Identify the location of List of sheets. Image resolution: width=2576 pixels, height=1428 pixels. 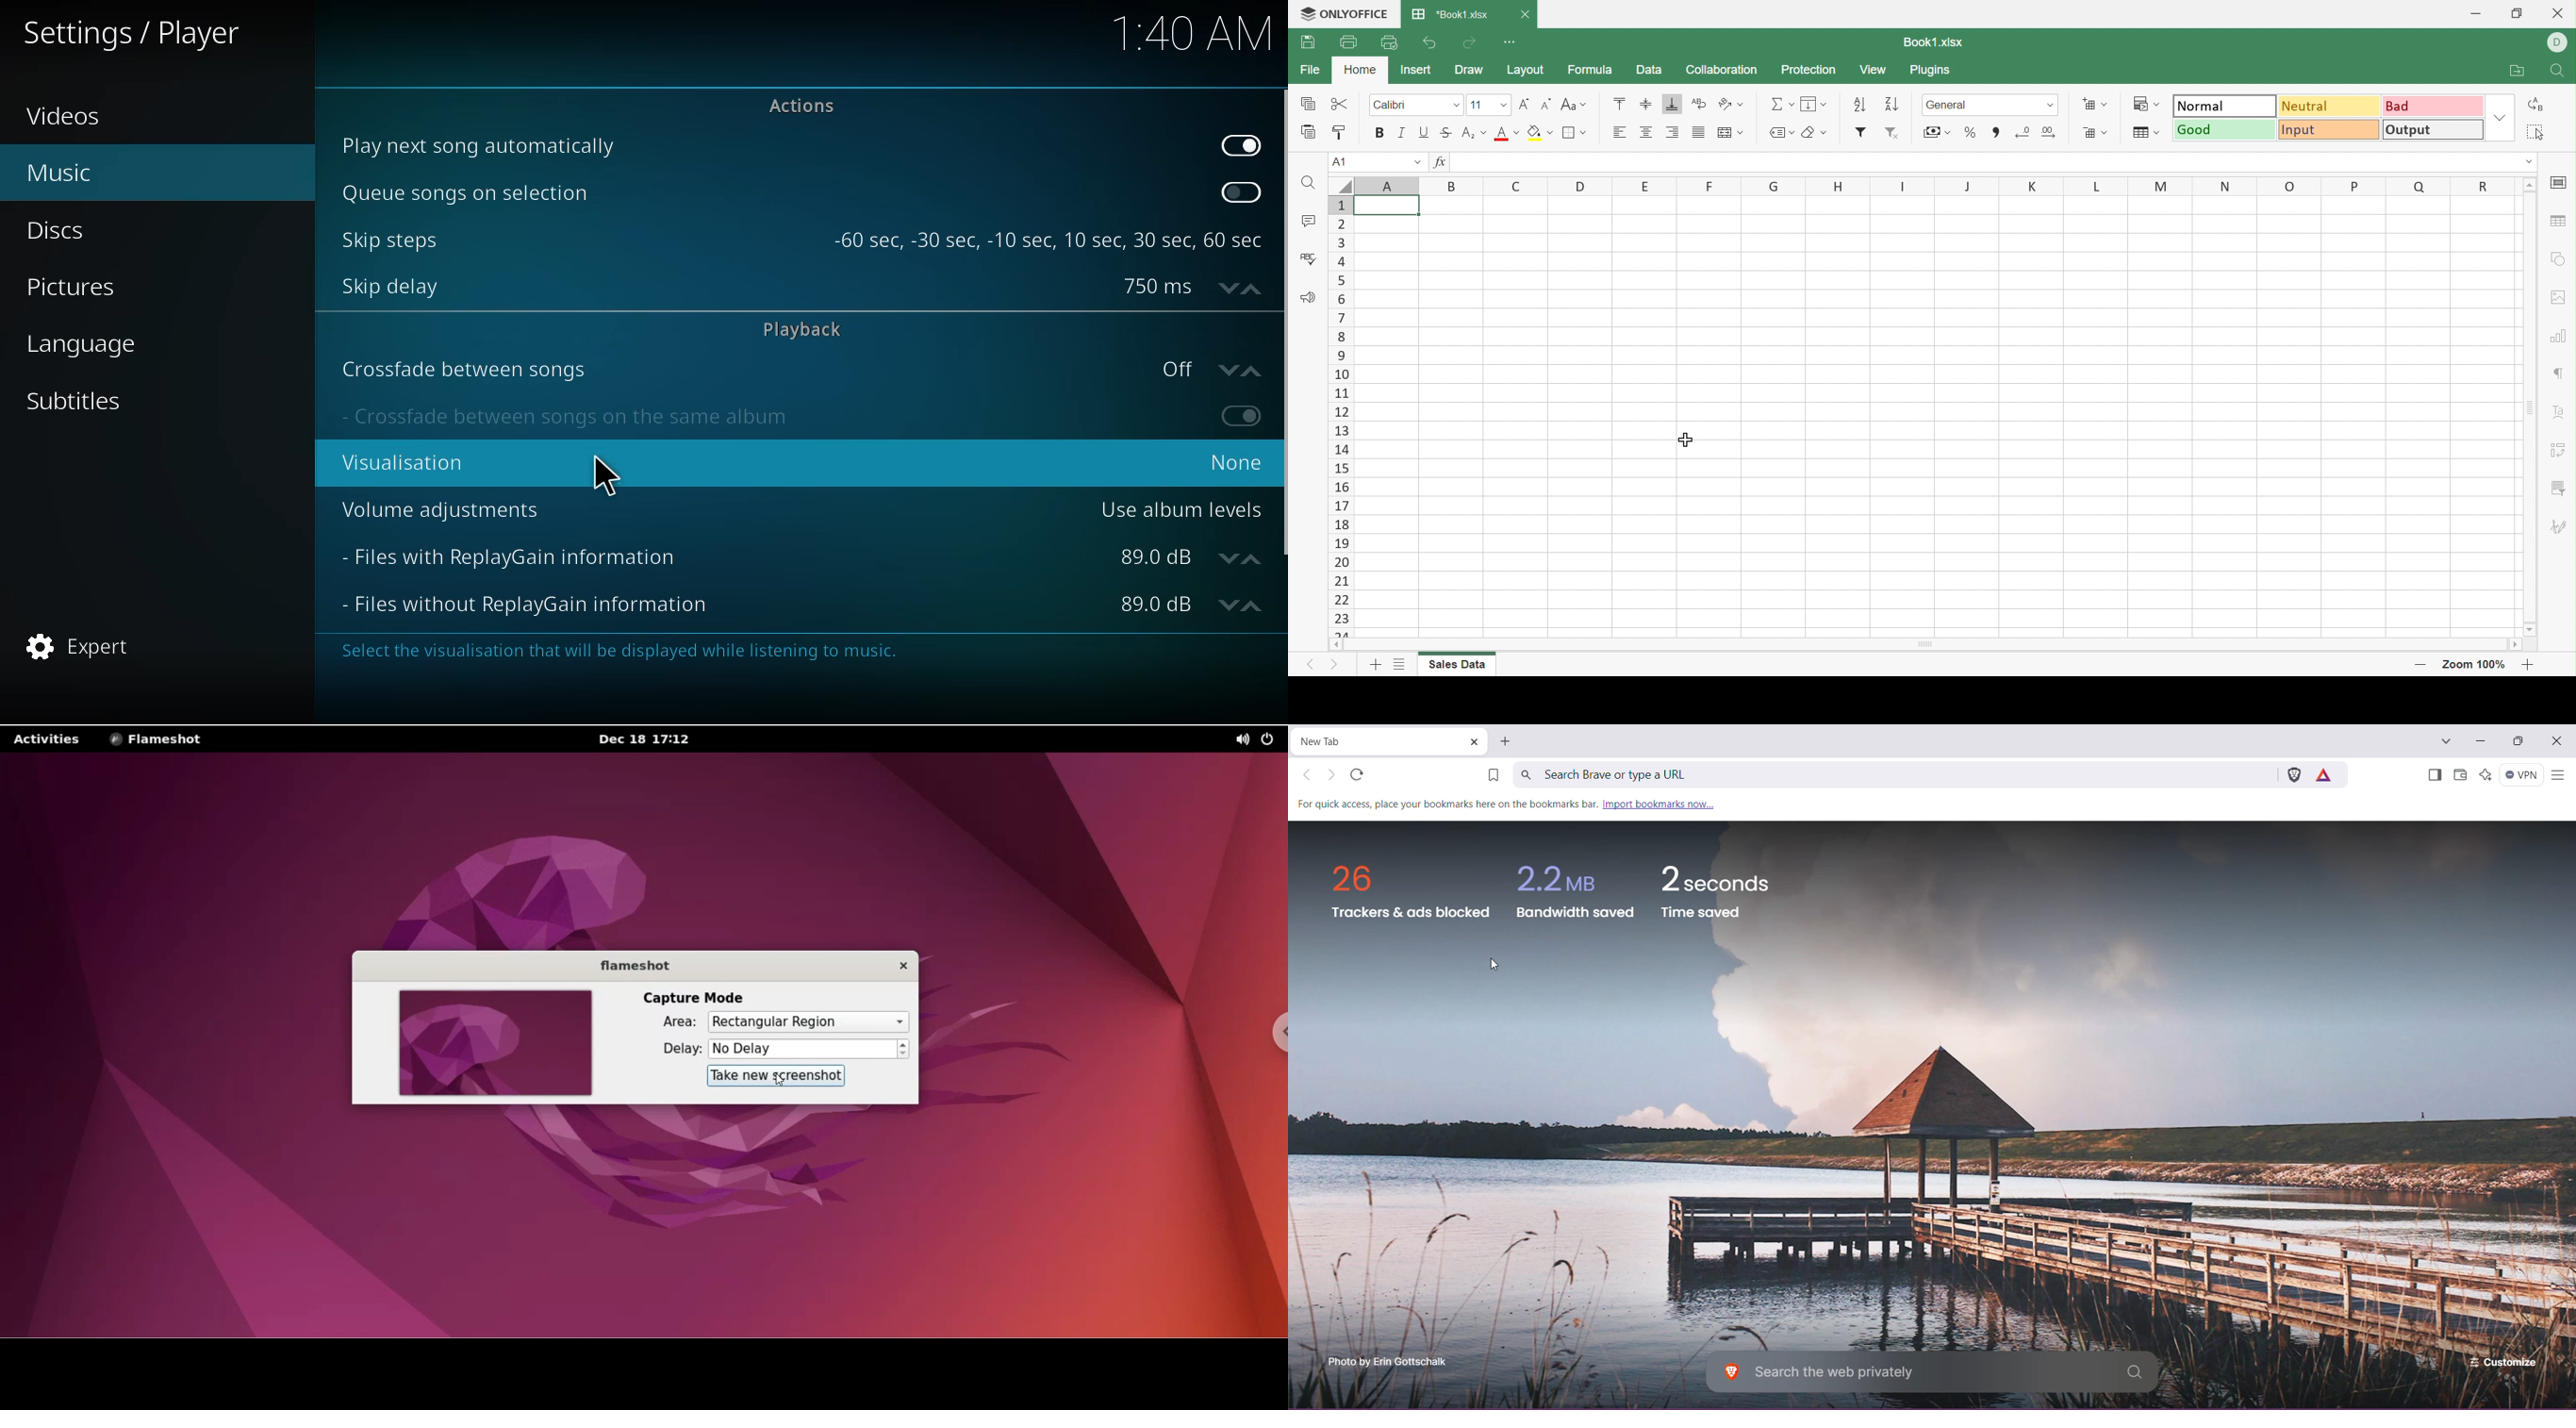
(1397, 665).